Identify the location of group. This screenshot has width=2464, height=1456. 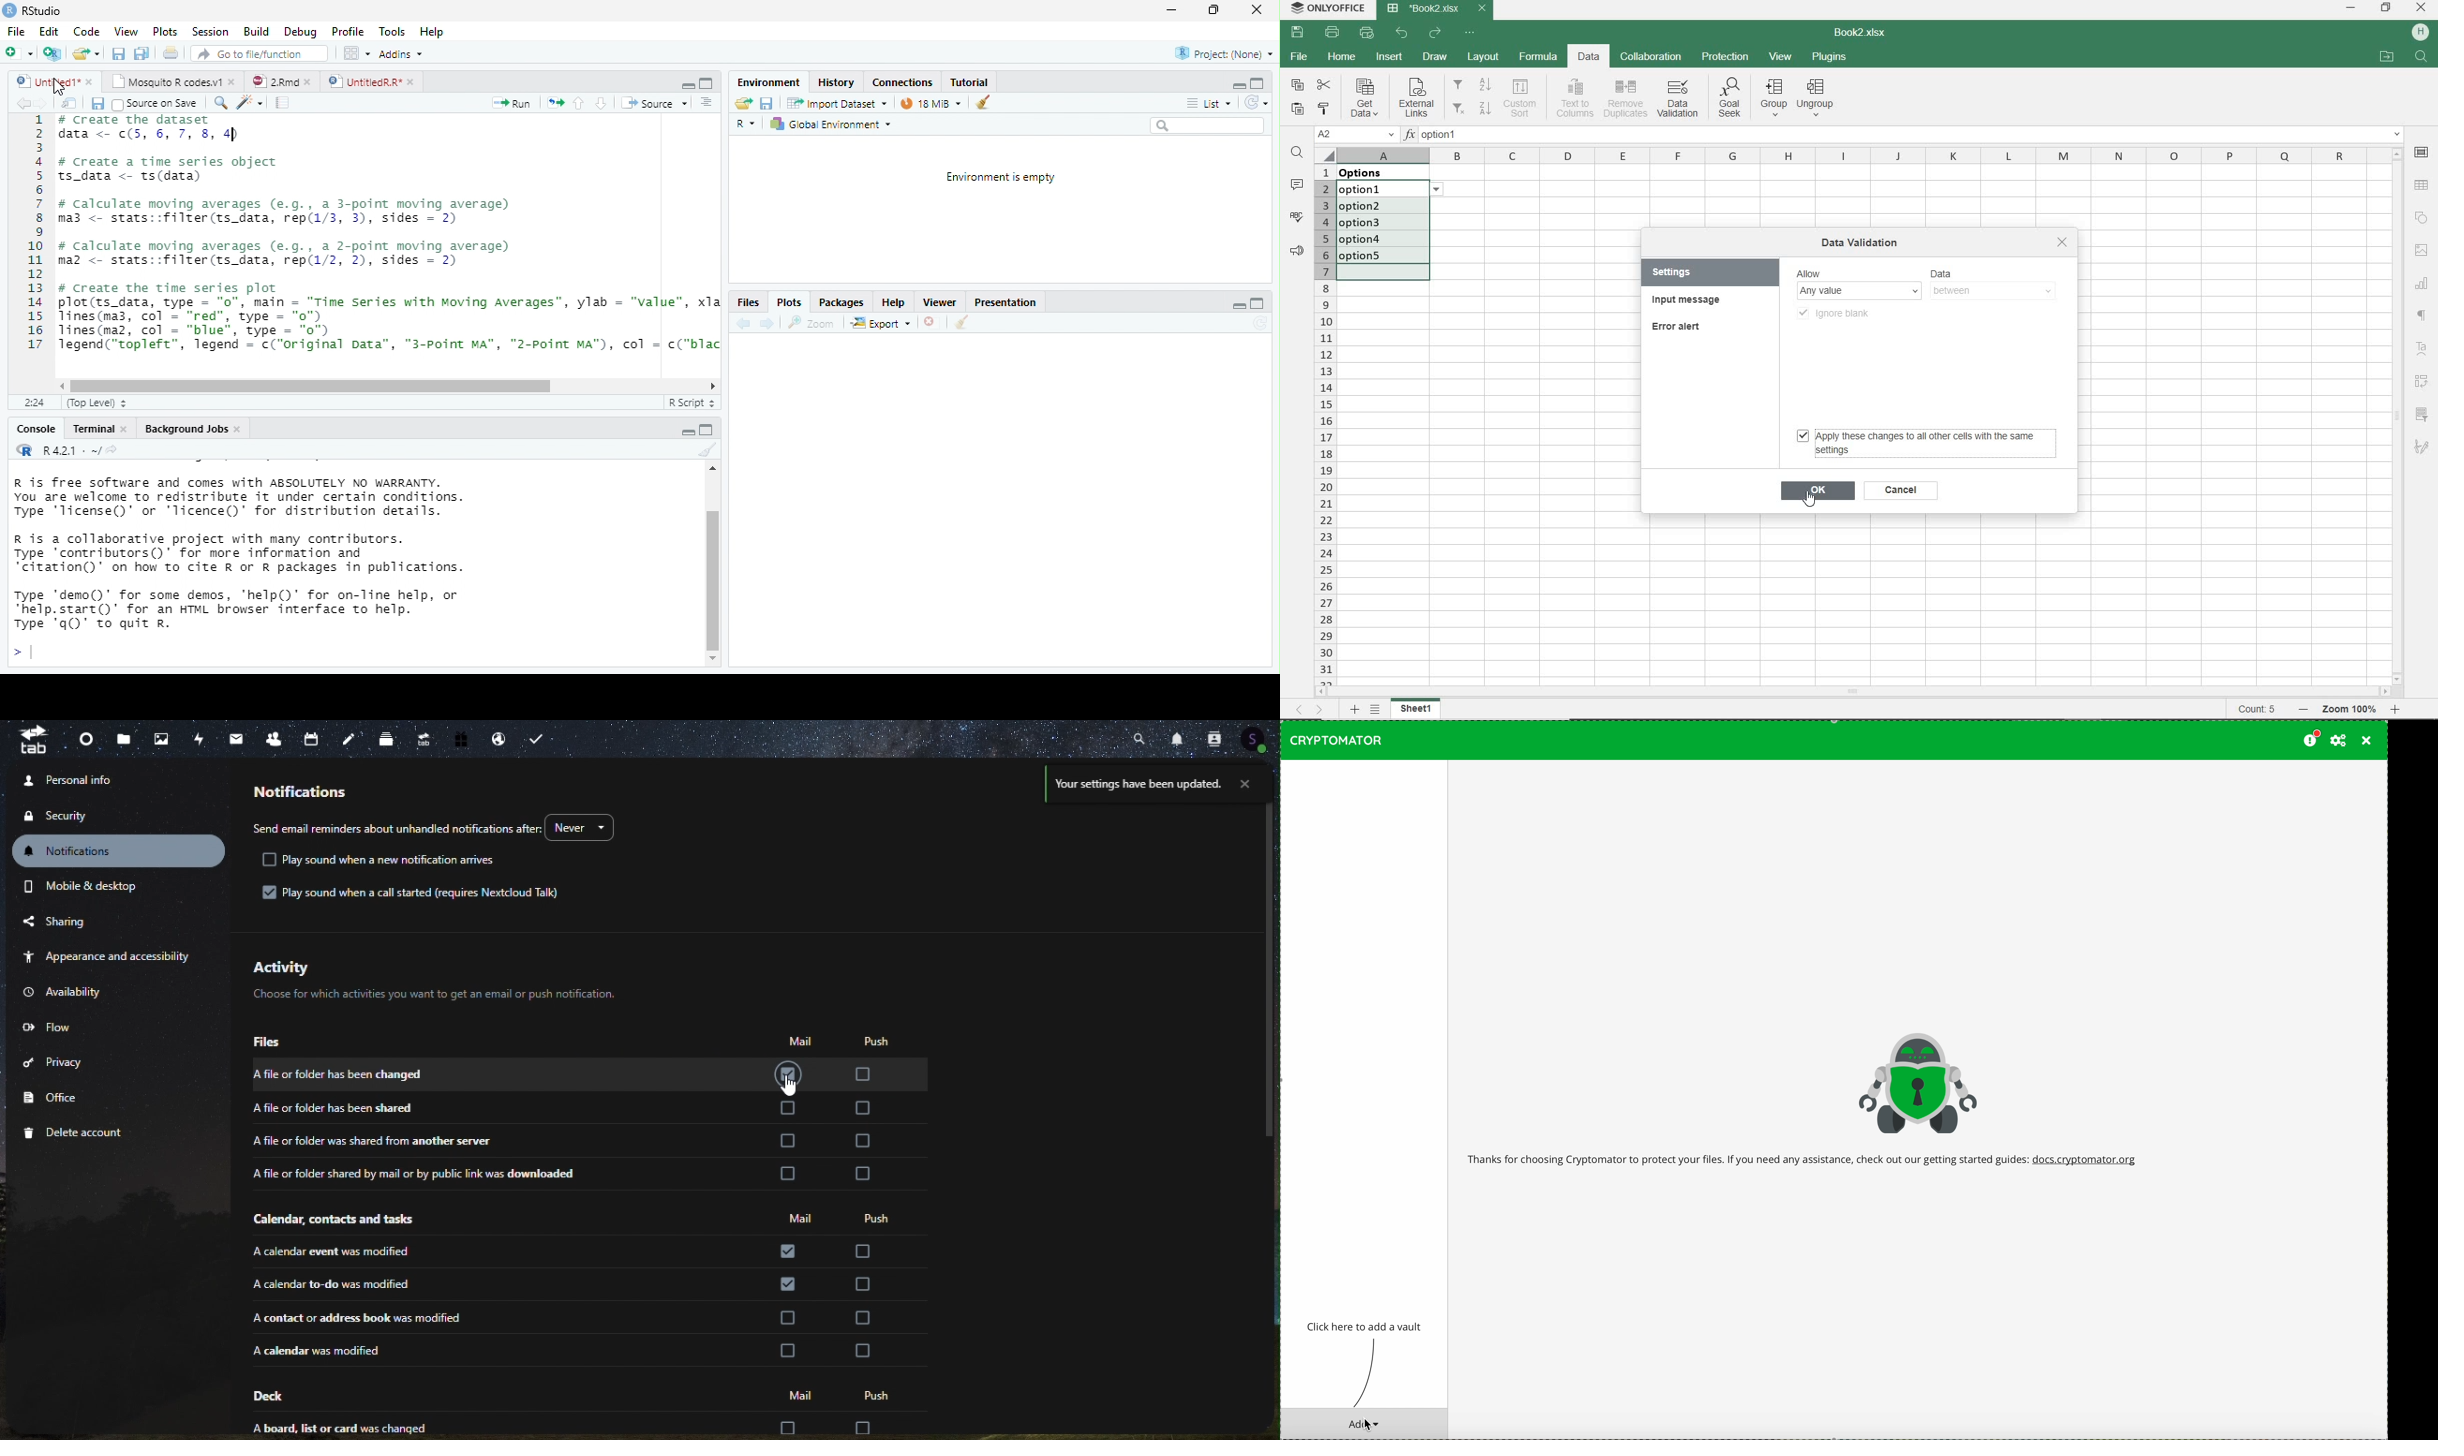
(1775, 99).